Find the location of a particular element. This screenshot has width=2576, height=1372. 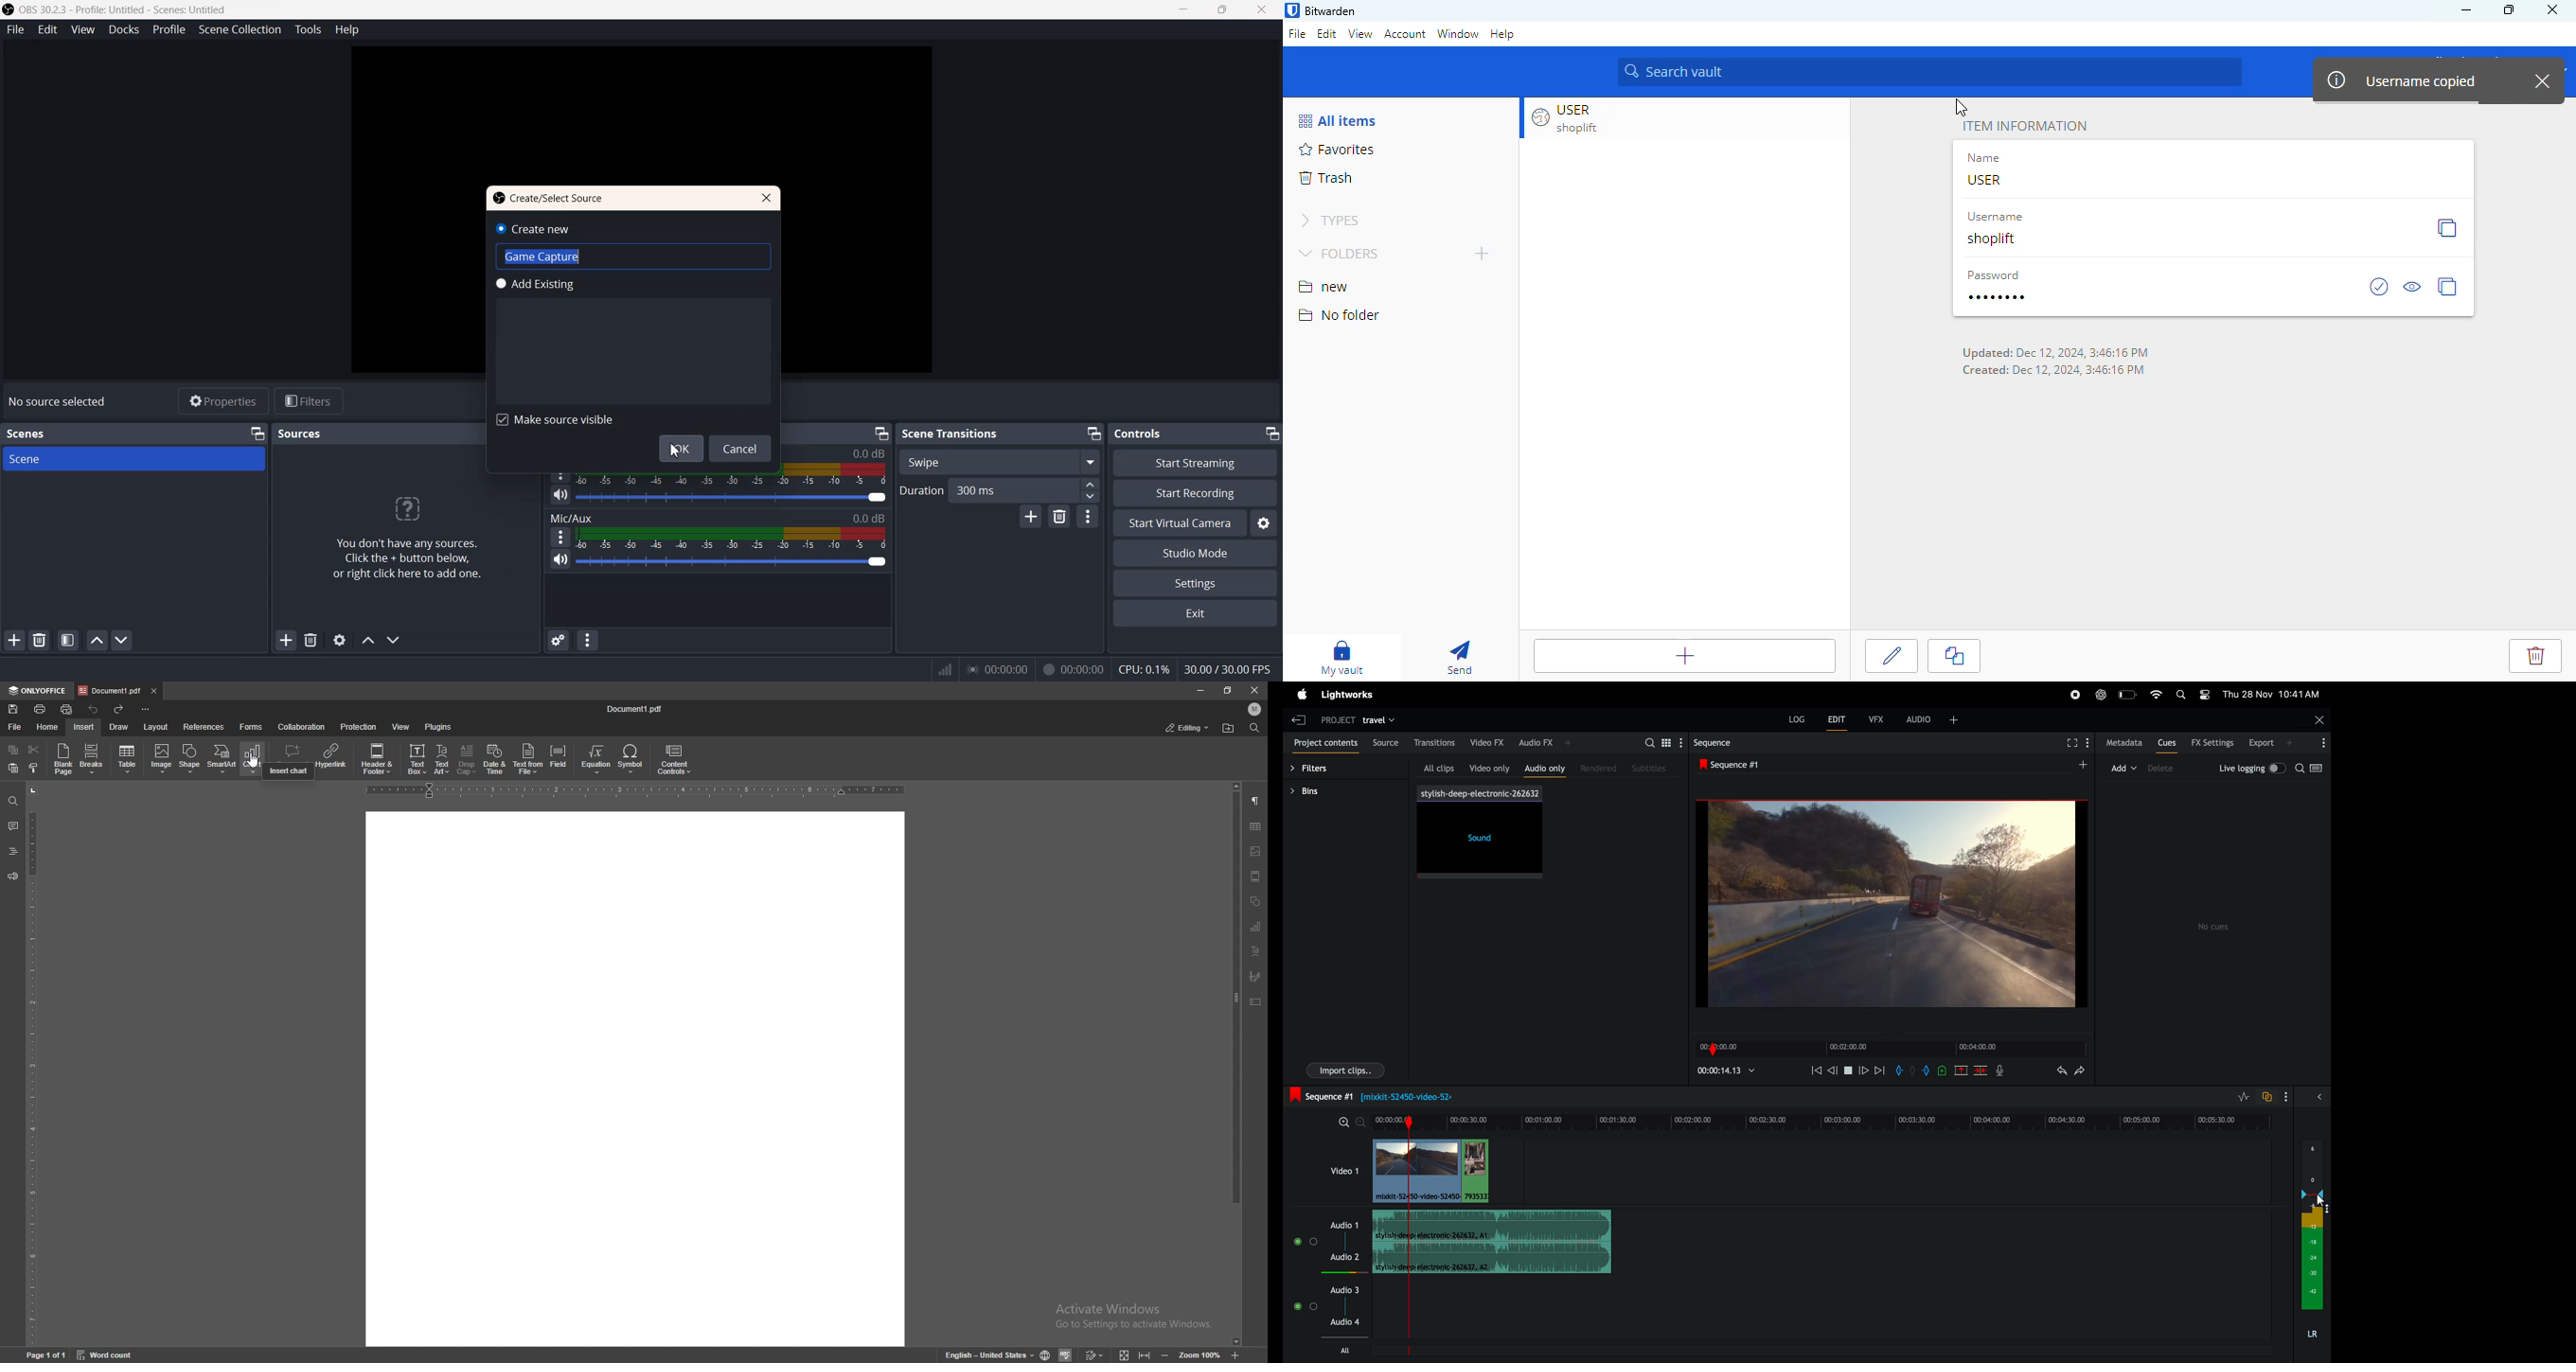

Created: Dec 12, 2024, 3:46:16 PM is located at coordinates (2055, 370).